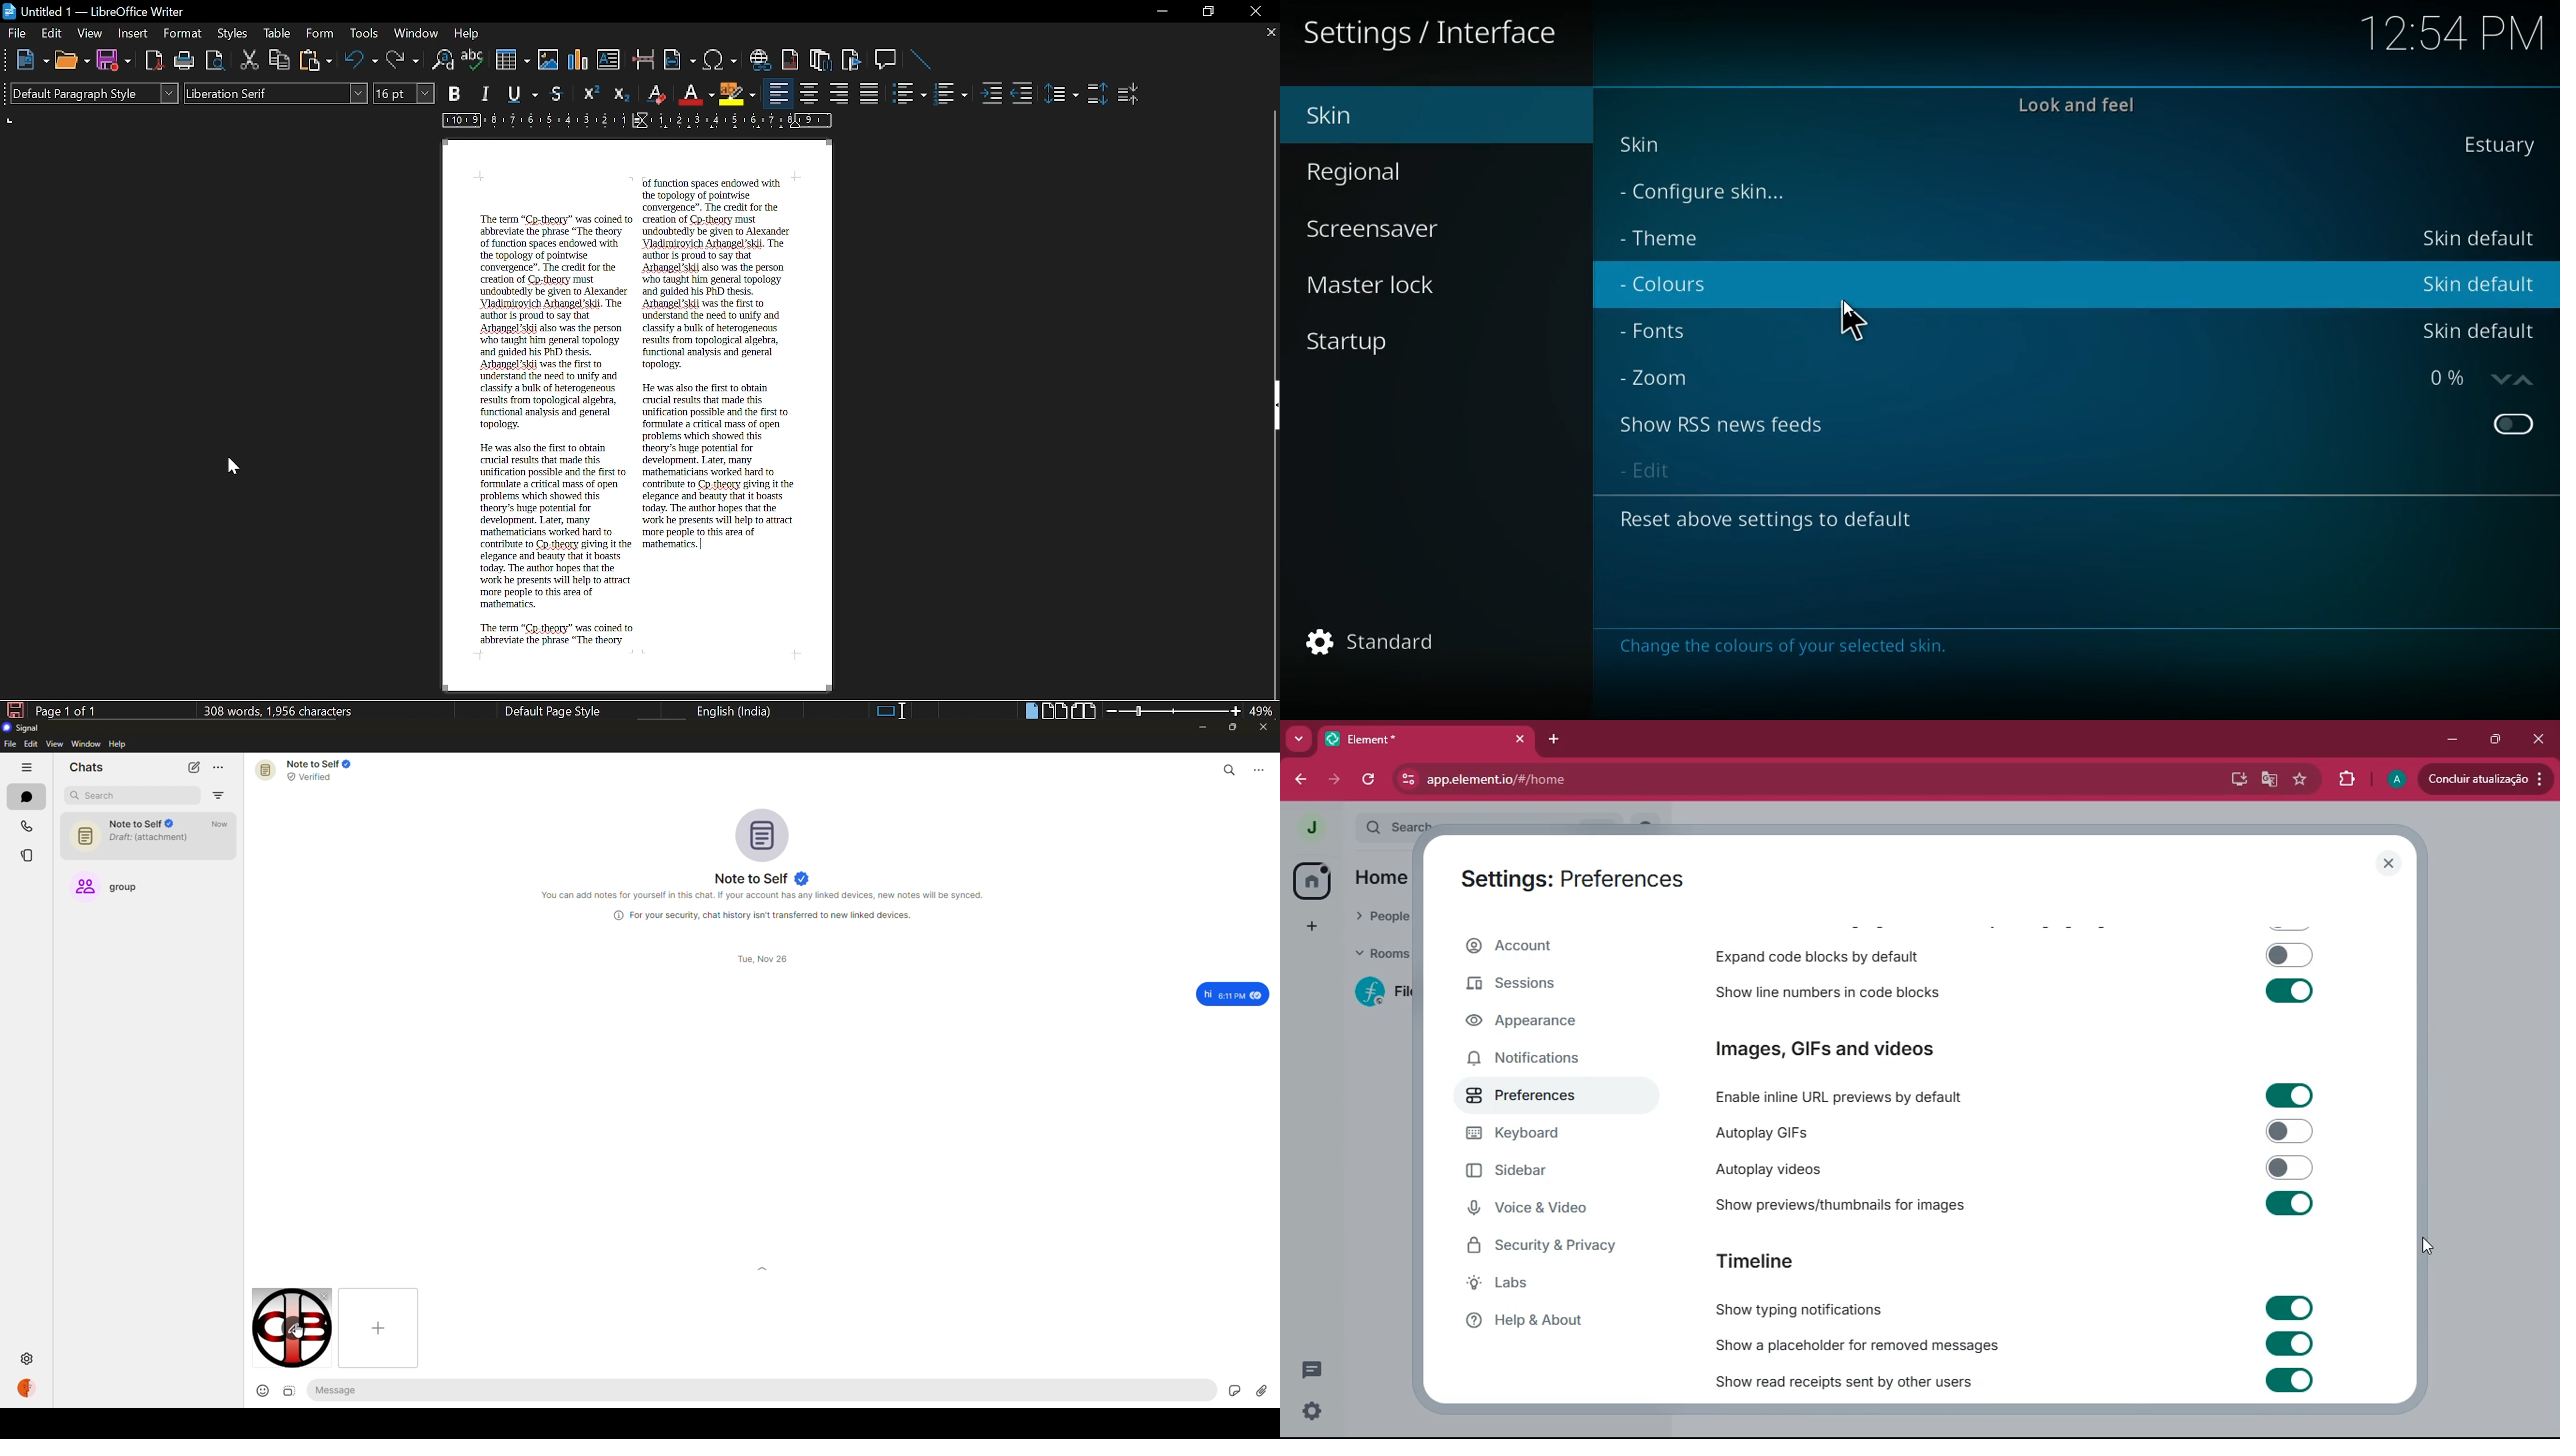 Image resolution: width=2576 pixels, height=1456 pixels. What do you see at coordinates (679, 61) in the screenshot?
I see `Insert field` at bounding box center [679, 61].